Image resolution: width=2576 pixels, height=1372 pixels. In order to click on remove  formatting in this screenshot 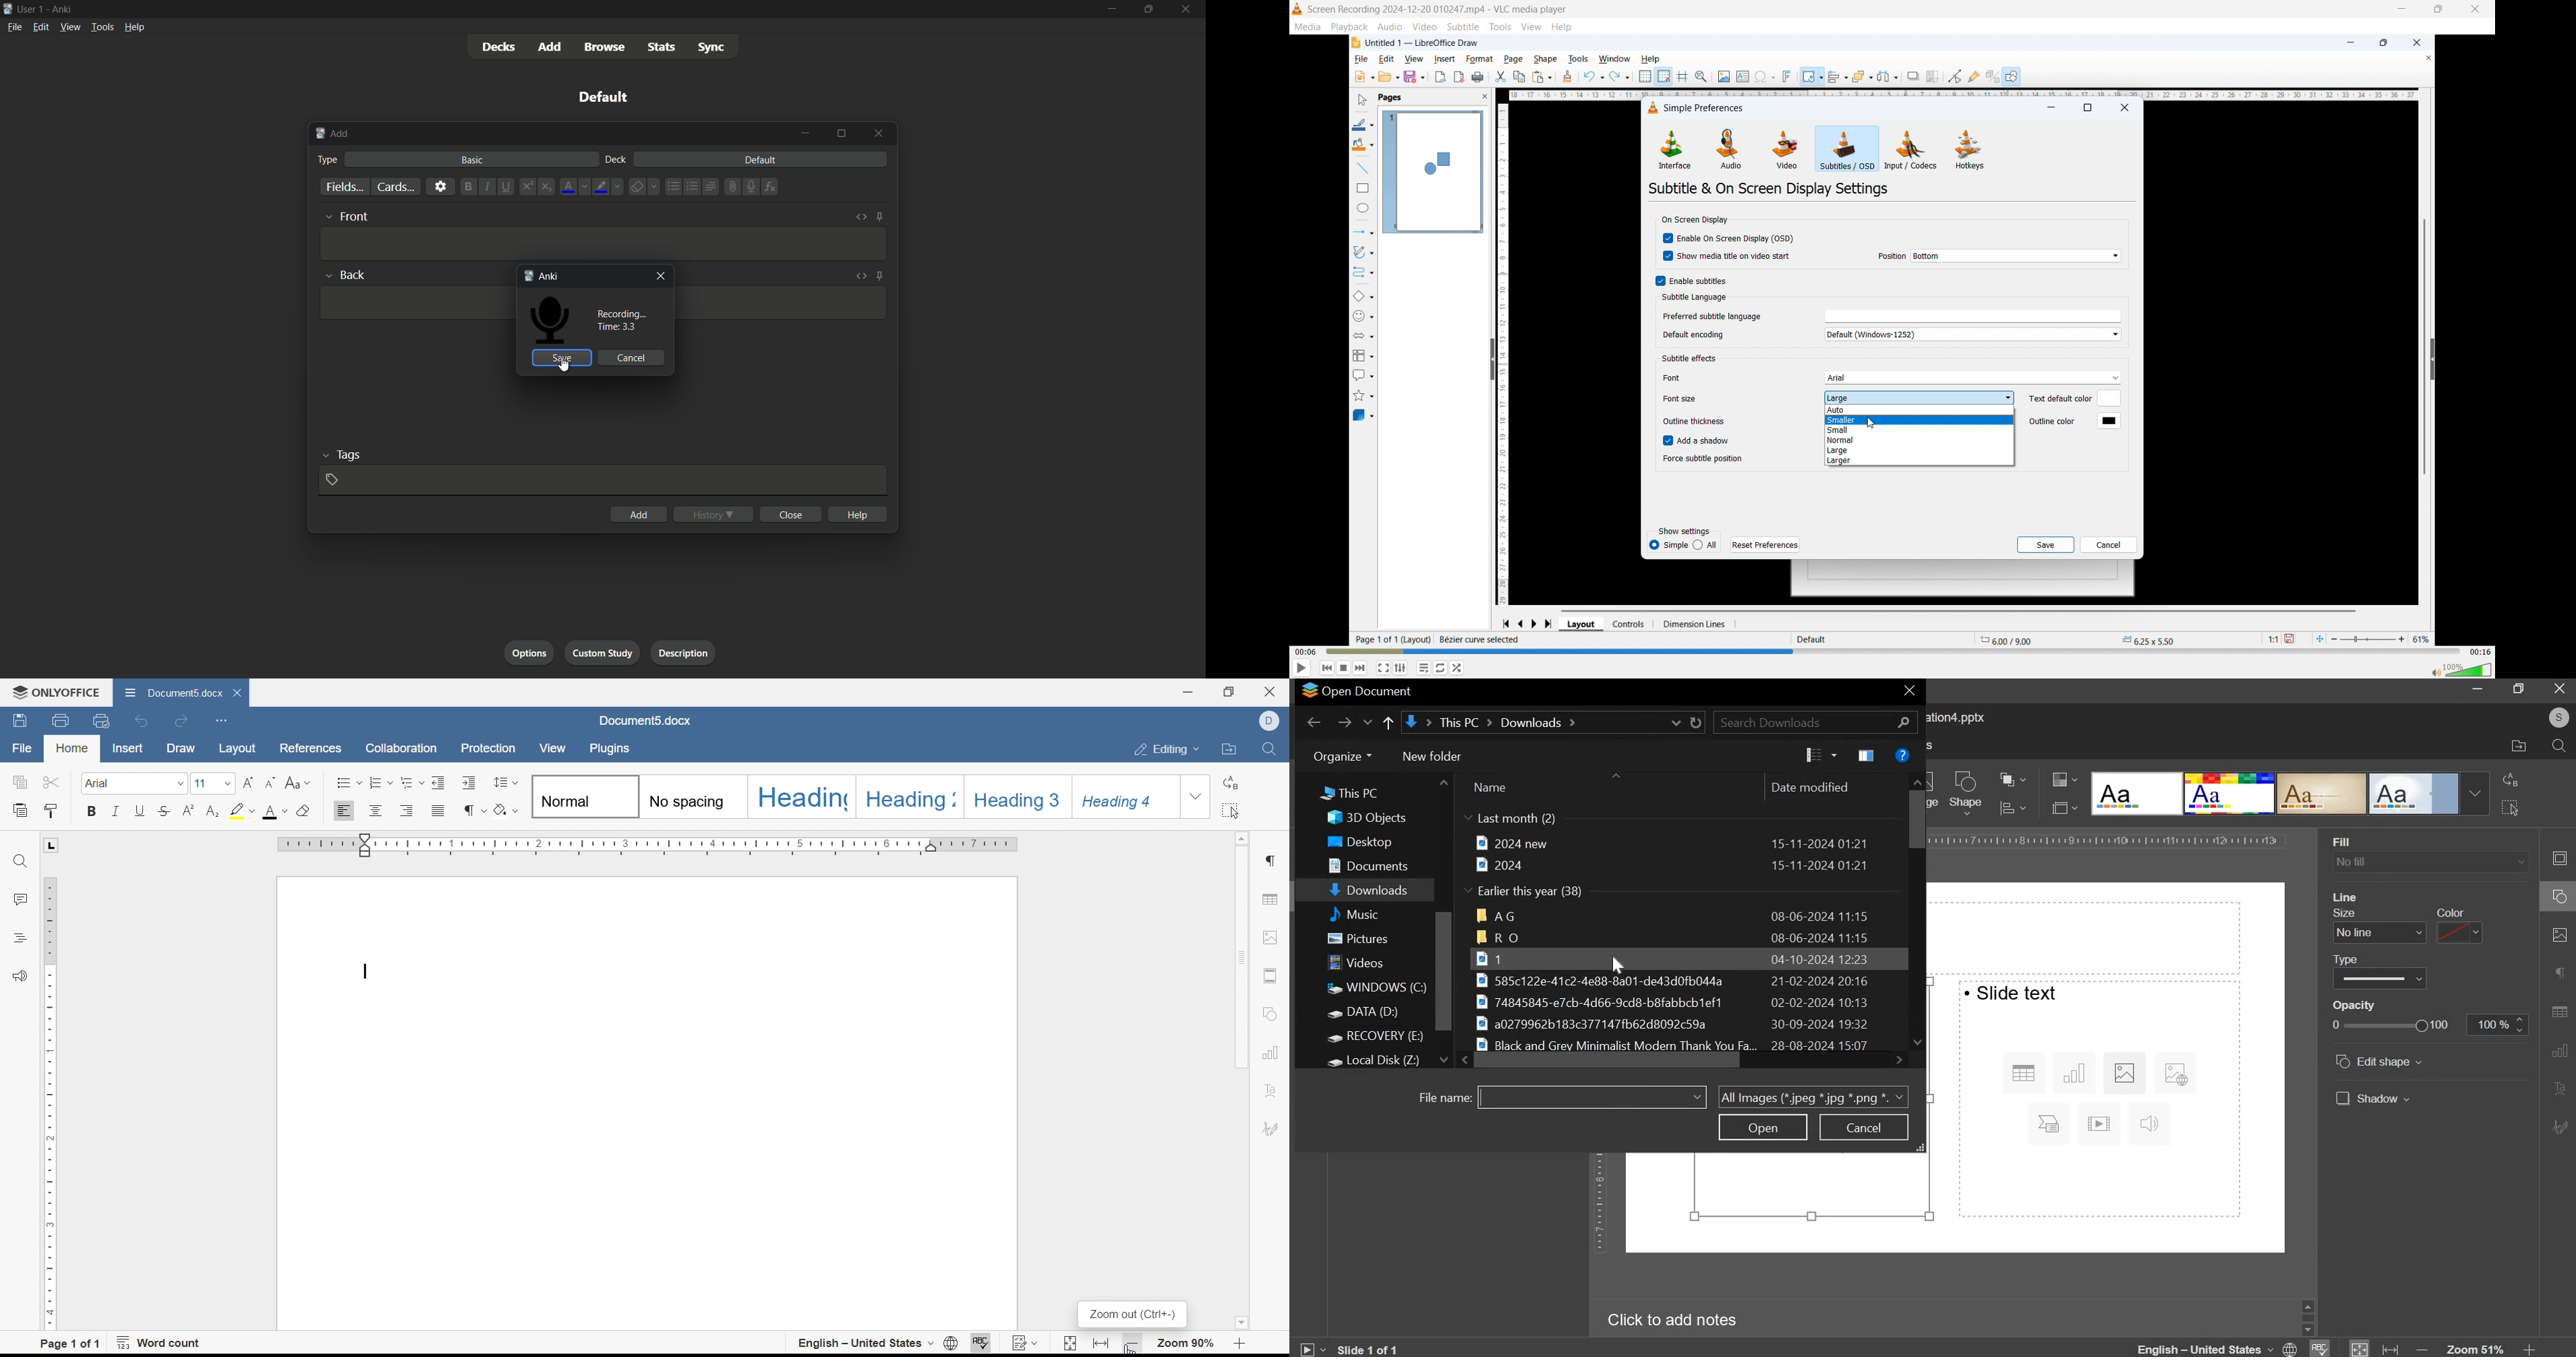, I will do `click(636, 187)`.